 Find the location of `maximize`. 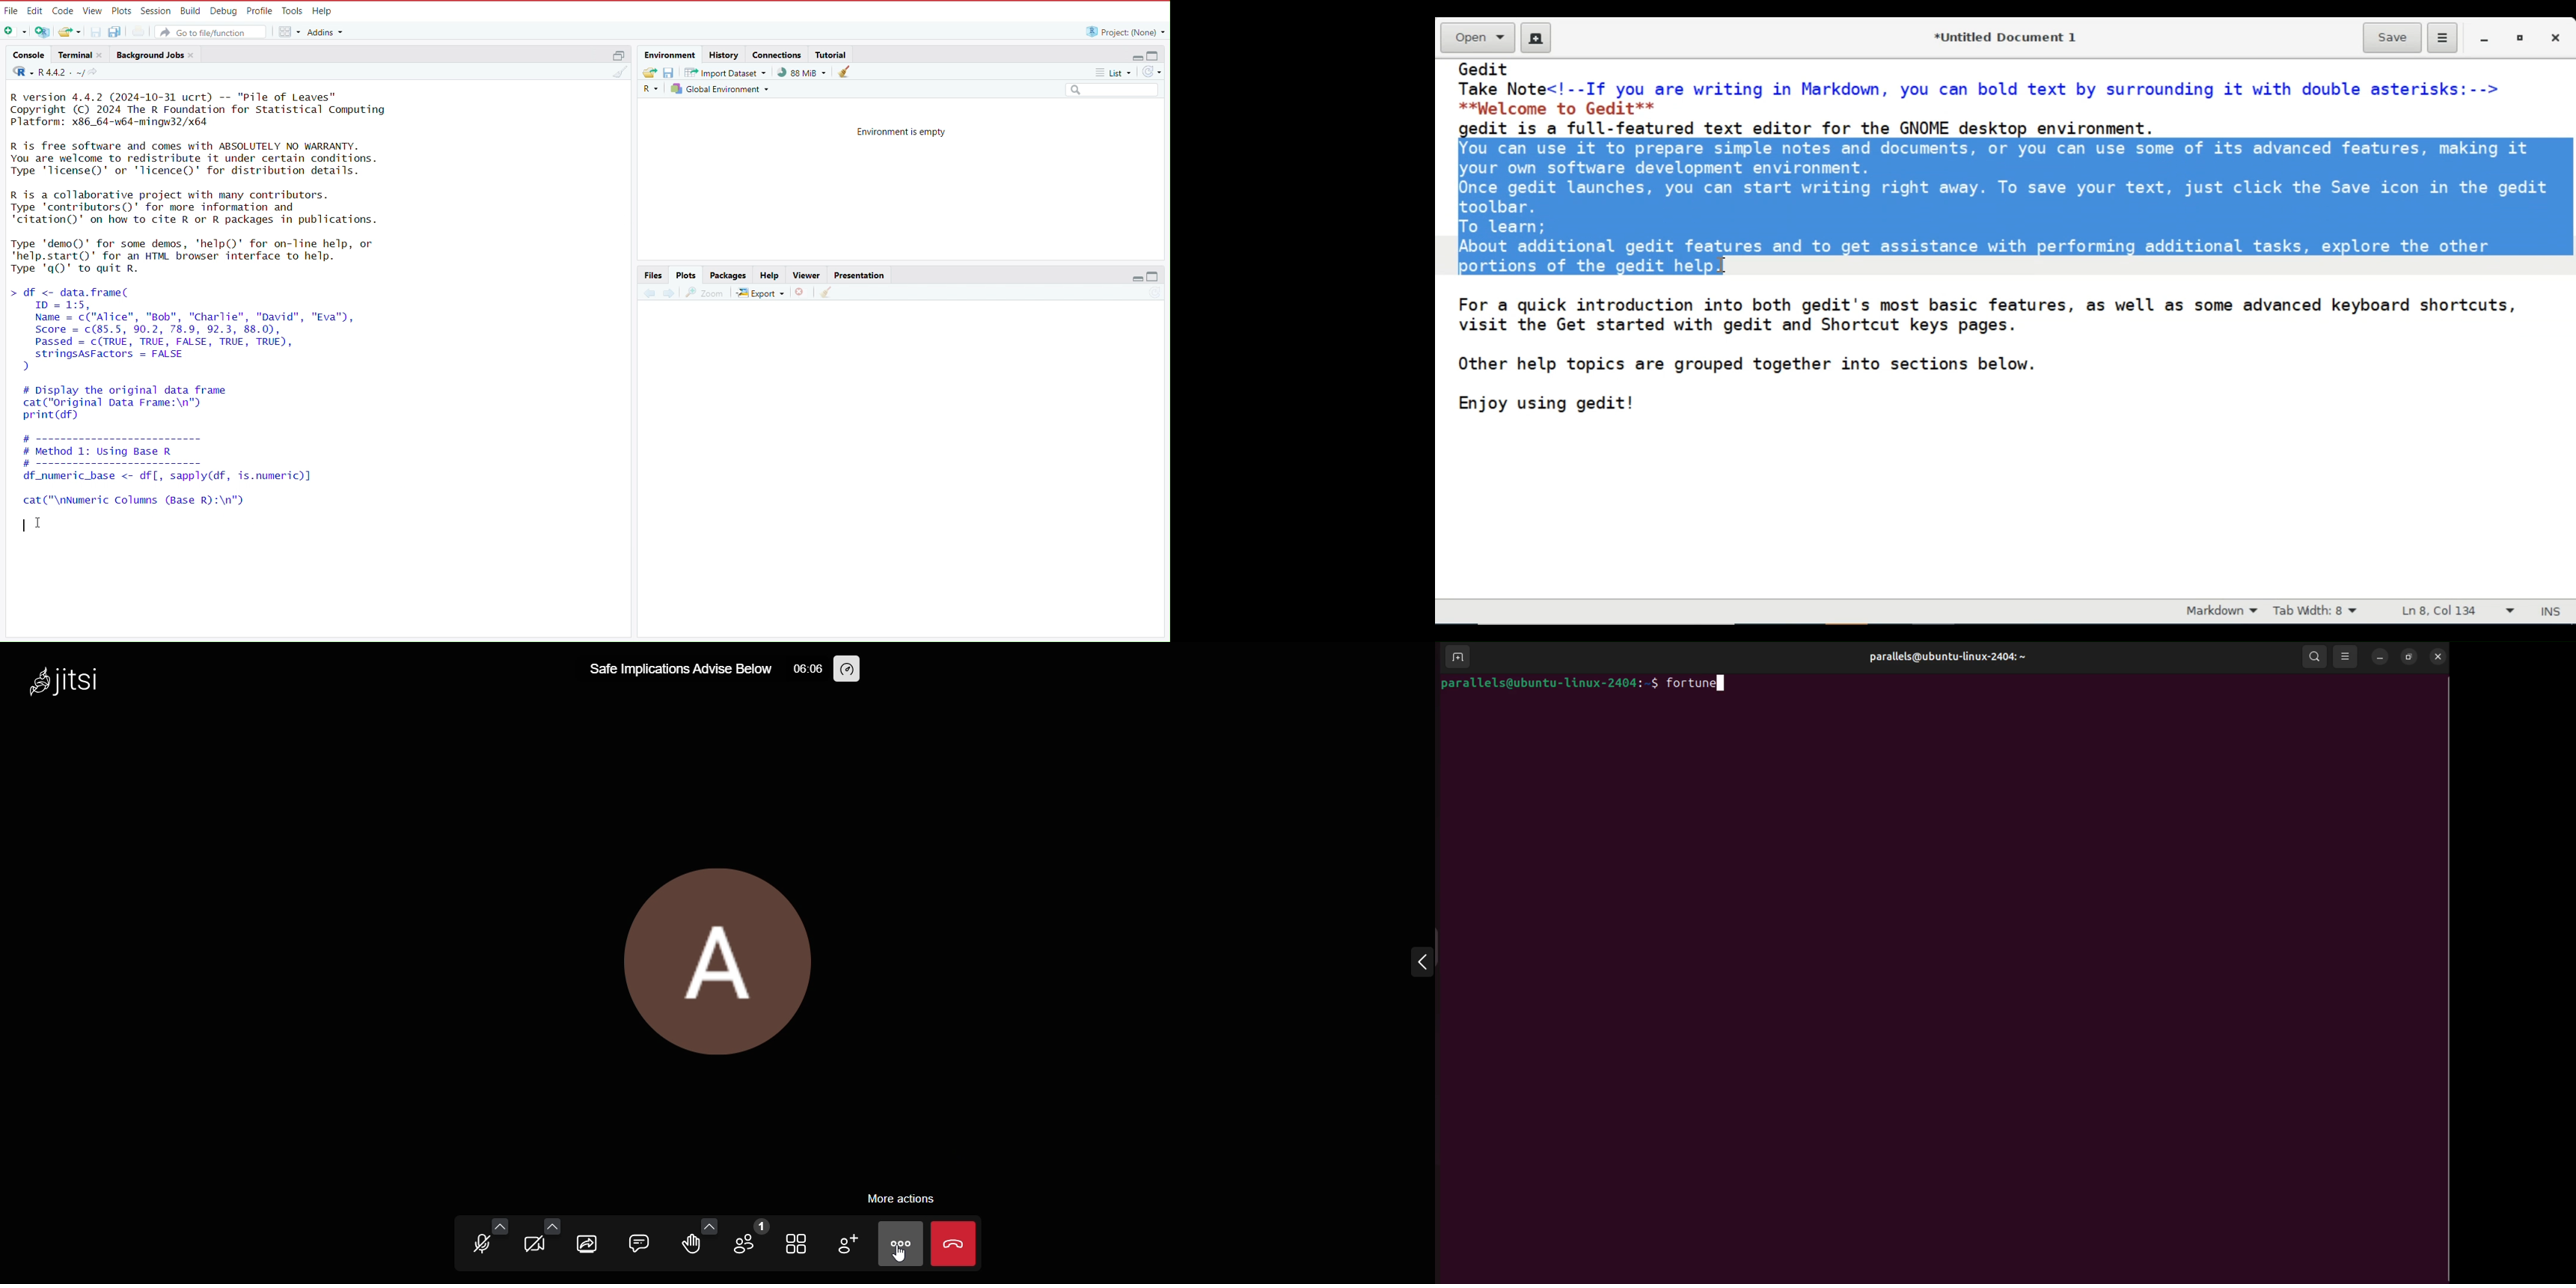

maximize is located at coordinates (1158, 54).